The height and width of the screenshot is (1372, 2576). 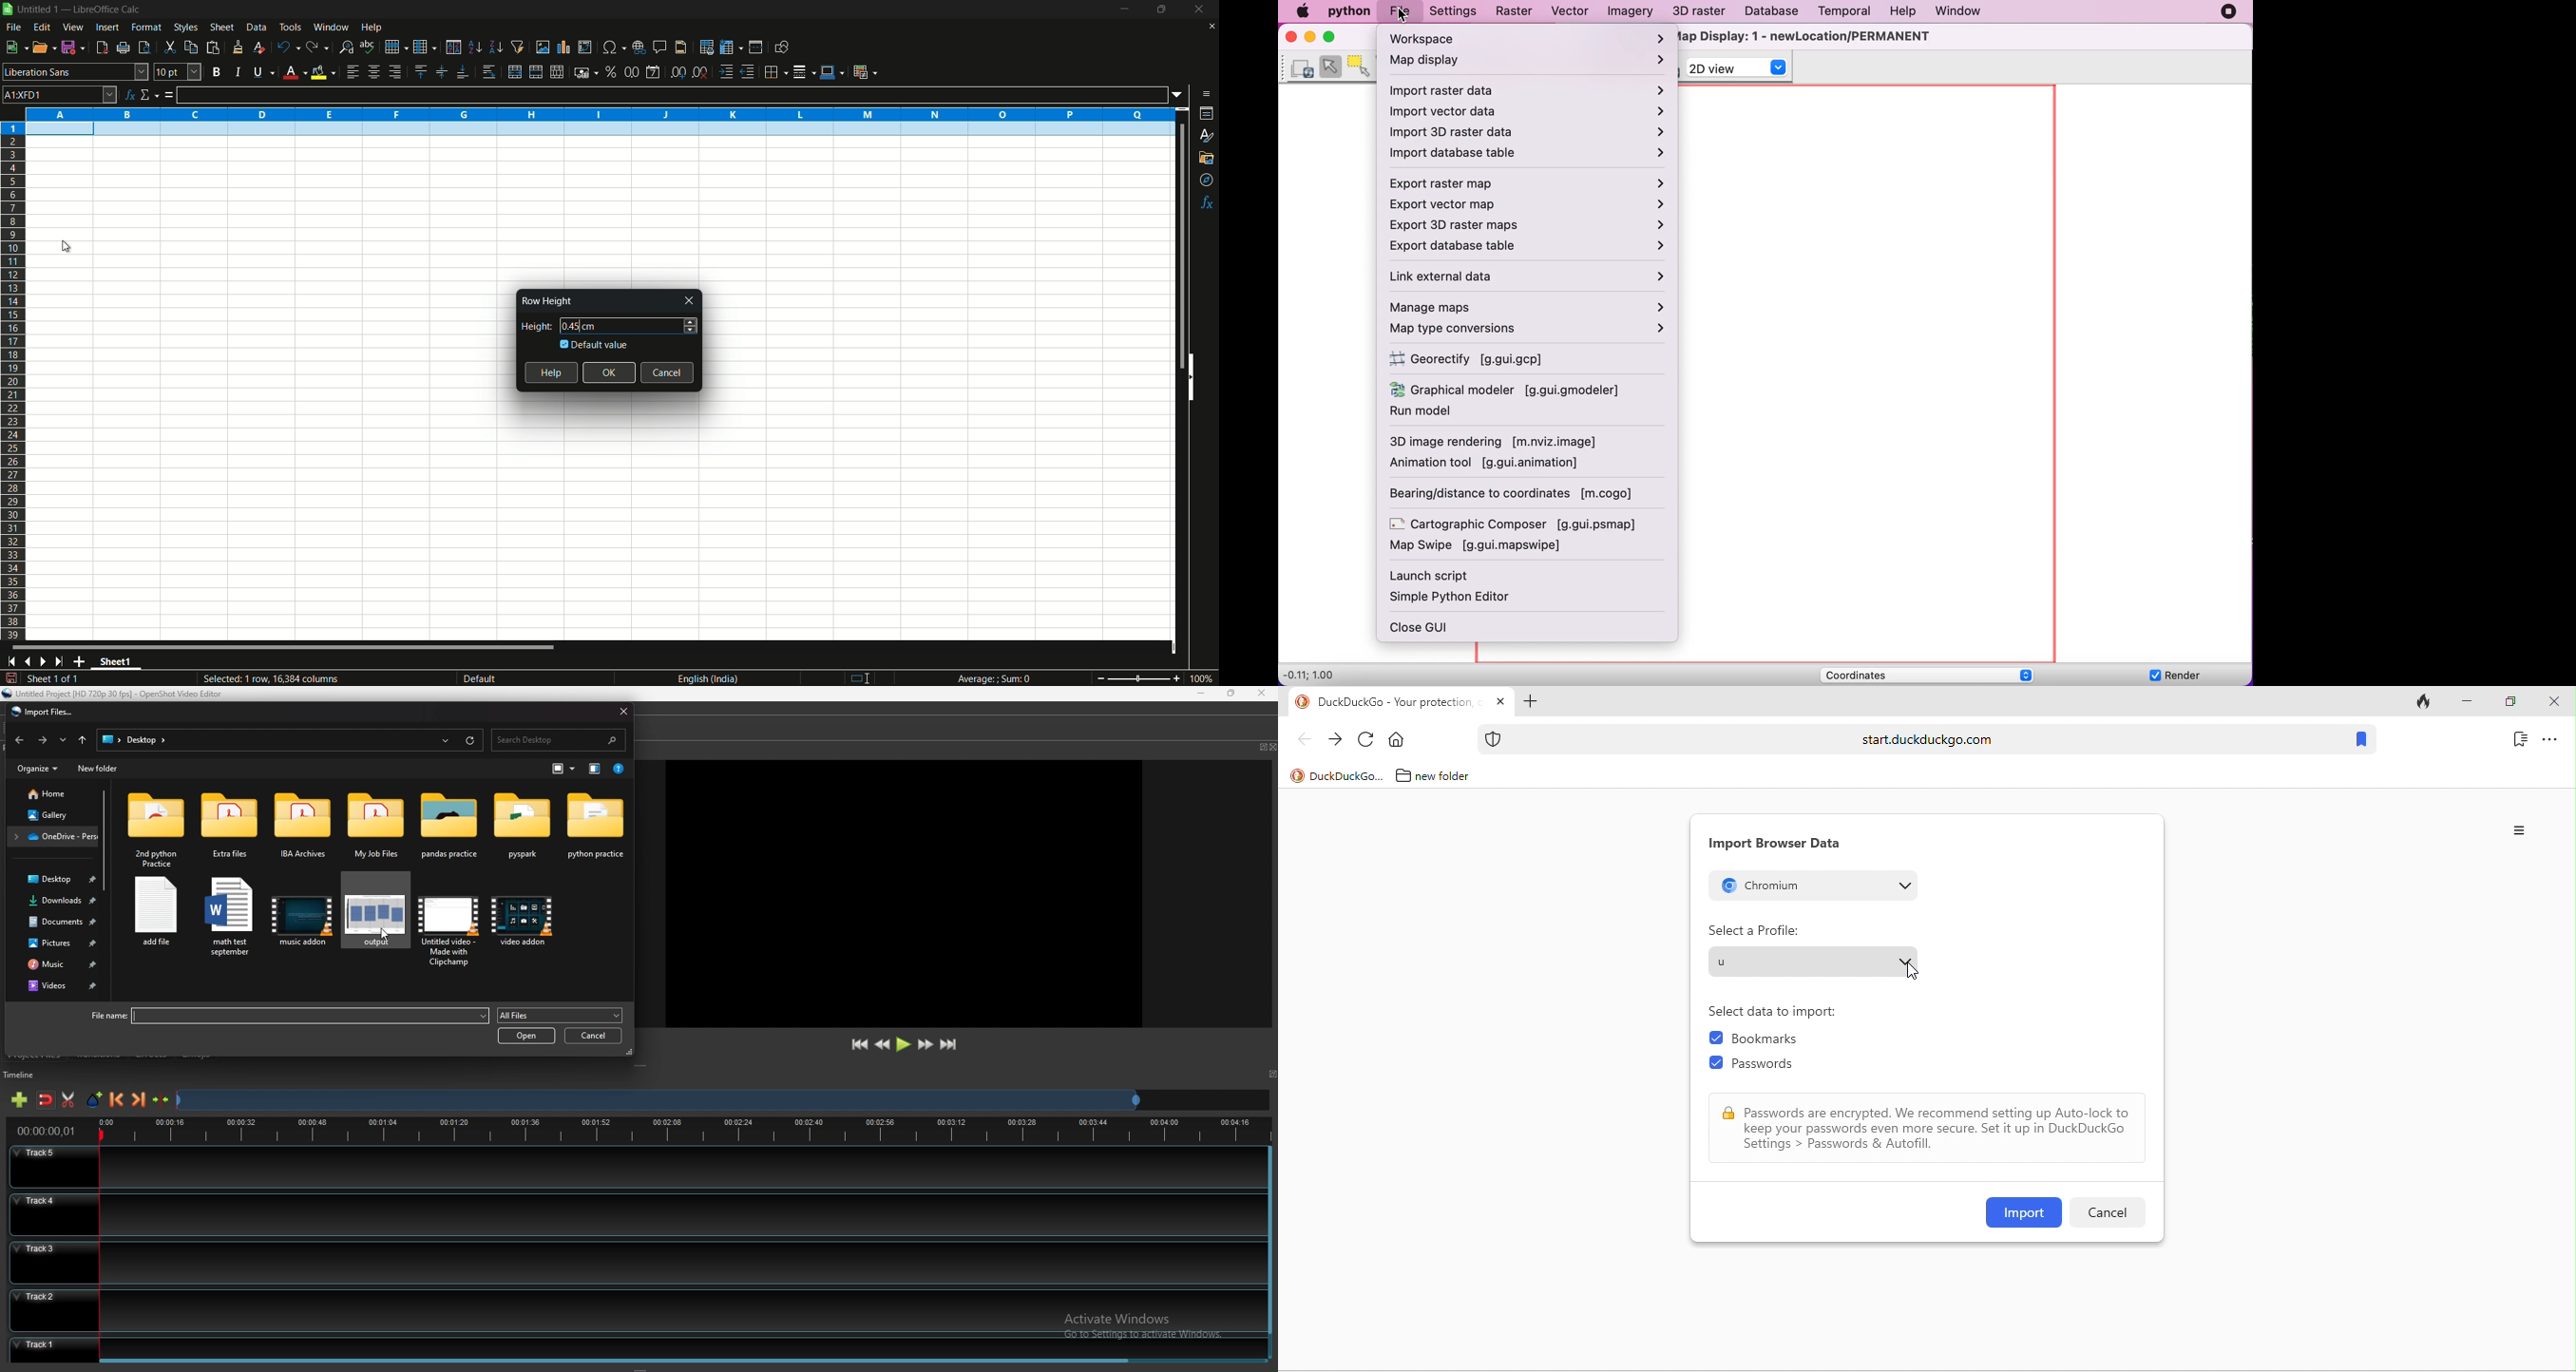 What do you see at coordinates (859, 1044) in the screenshot?
I see `jump to start` at bounding box center [859, 1044].